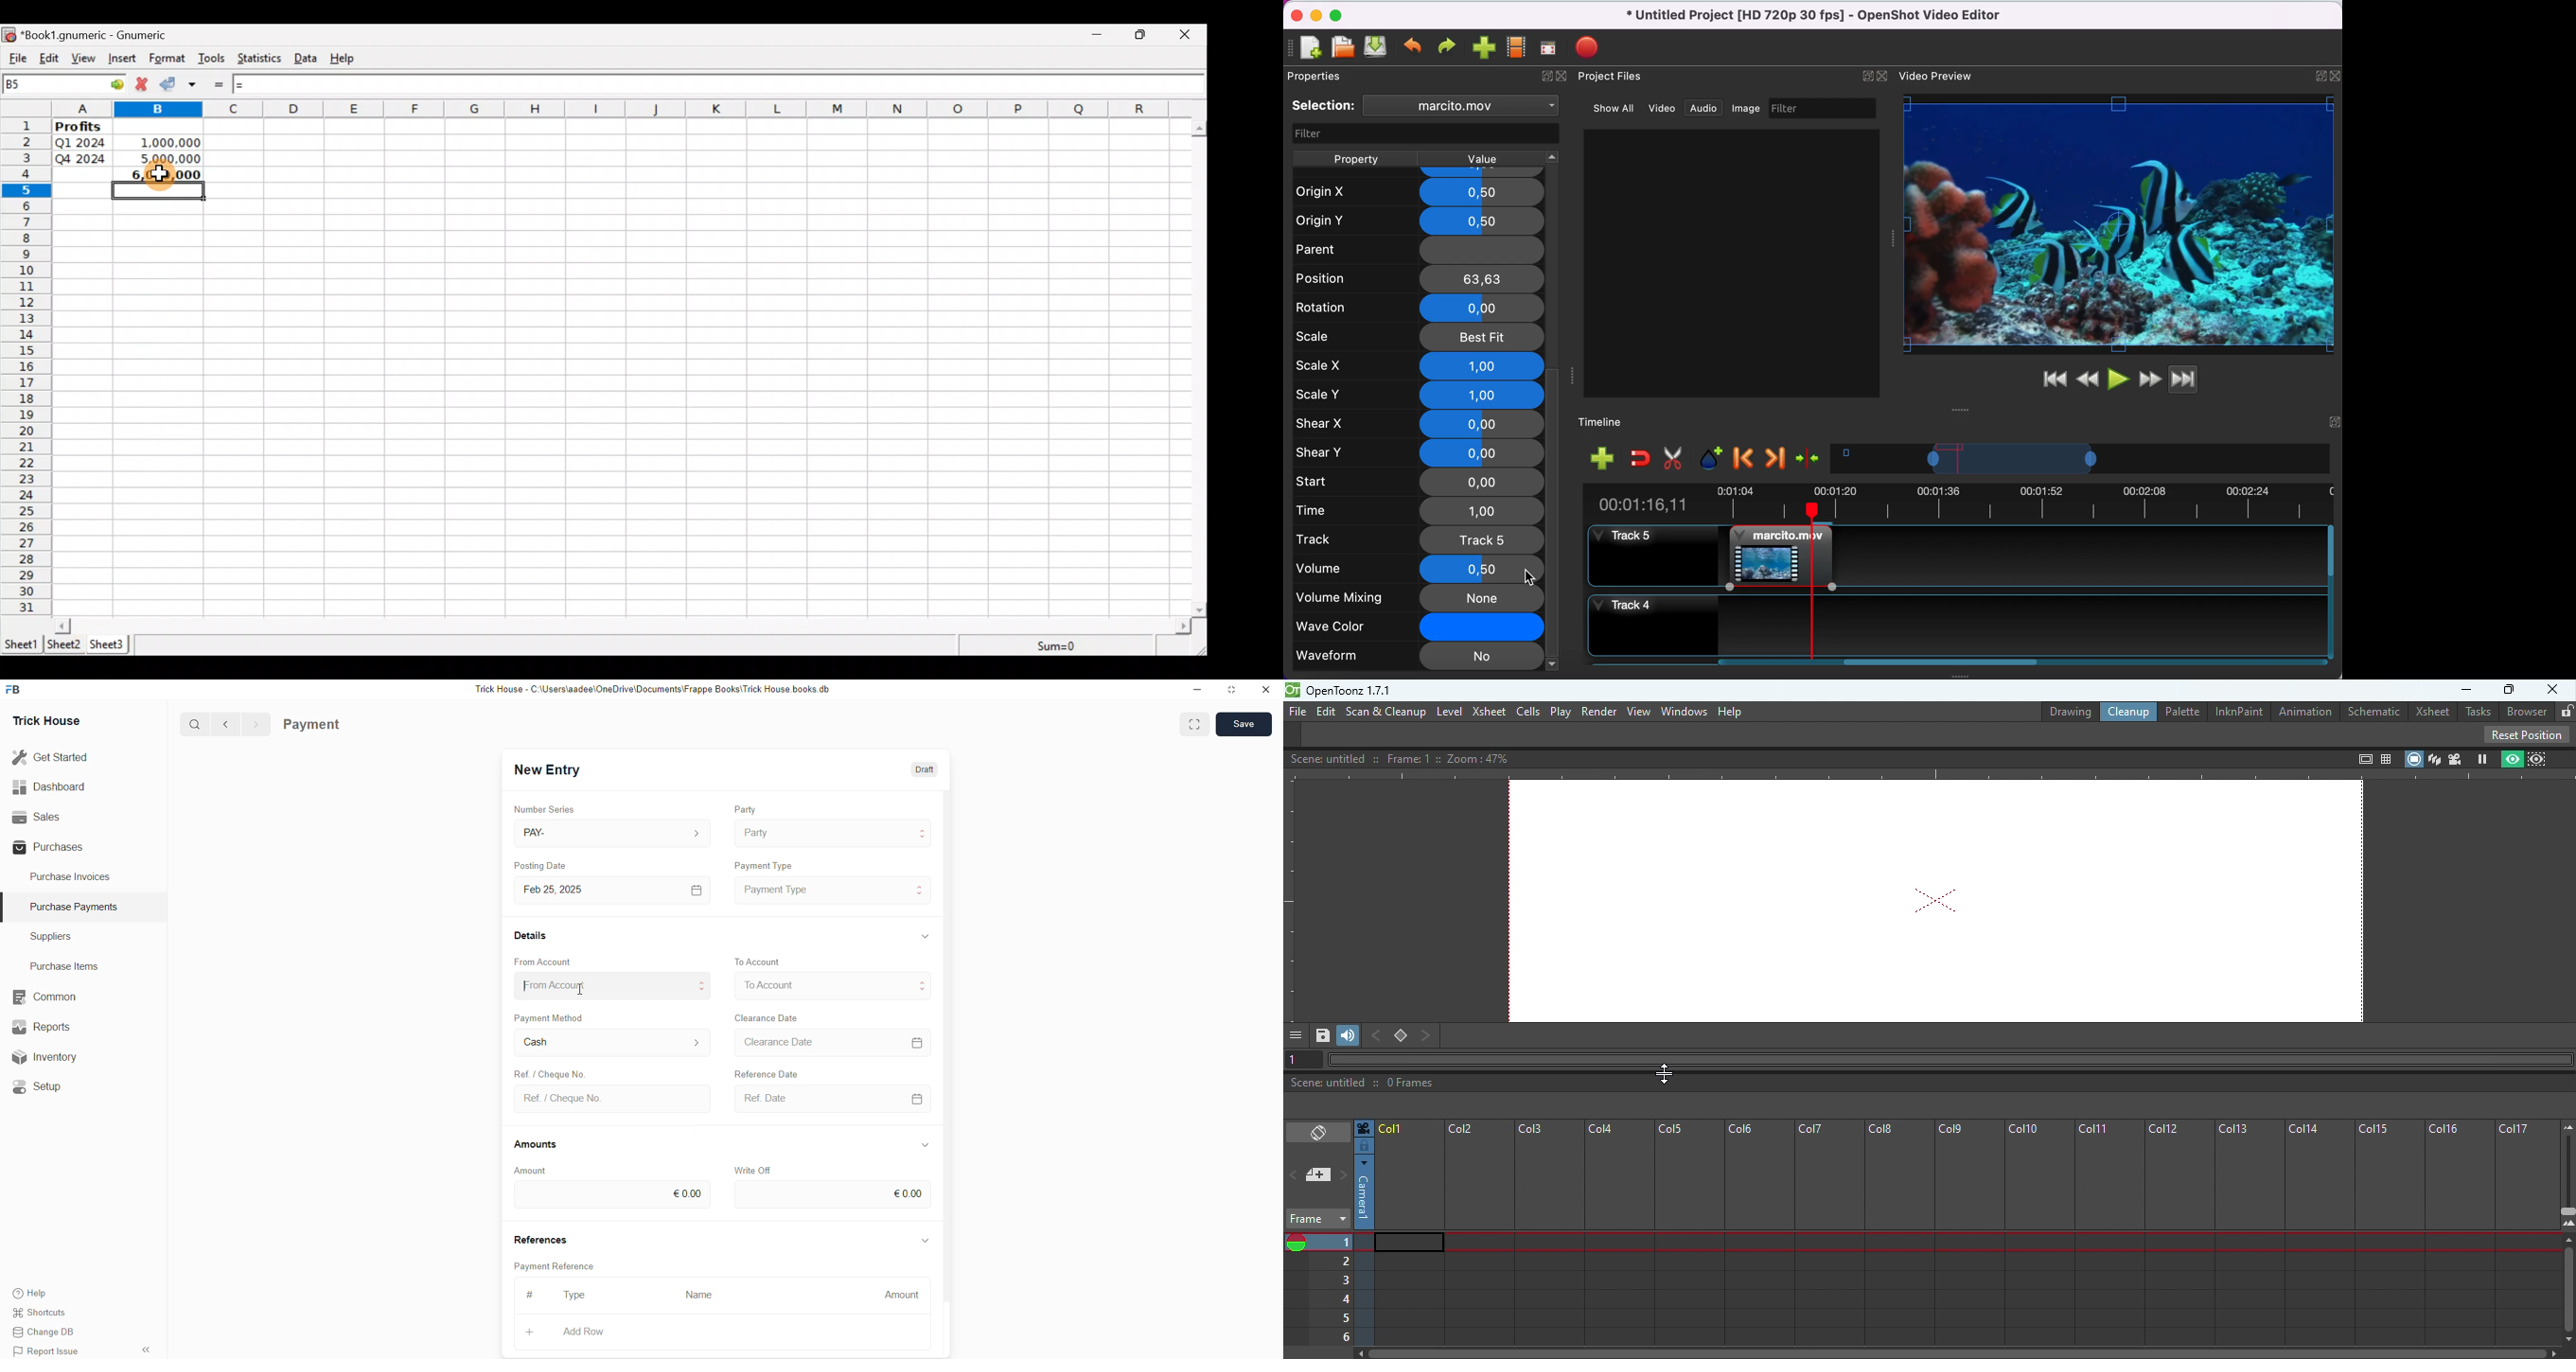 The height and width of the screenshot is (1372, 2576). Describe the element at coordinates (1342, 1176) in the screenshot. I see `Next memo` at that location.